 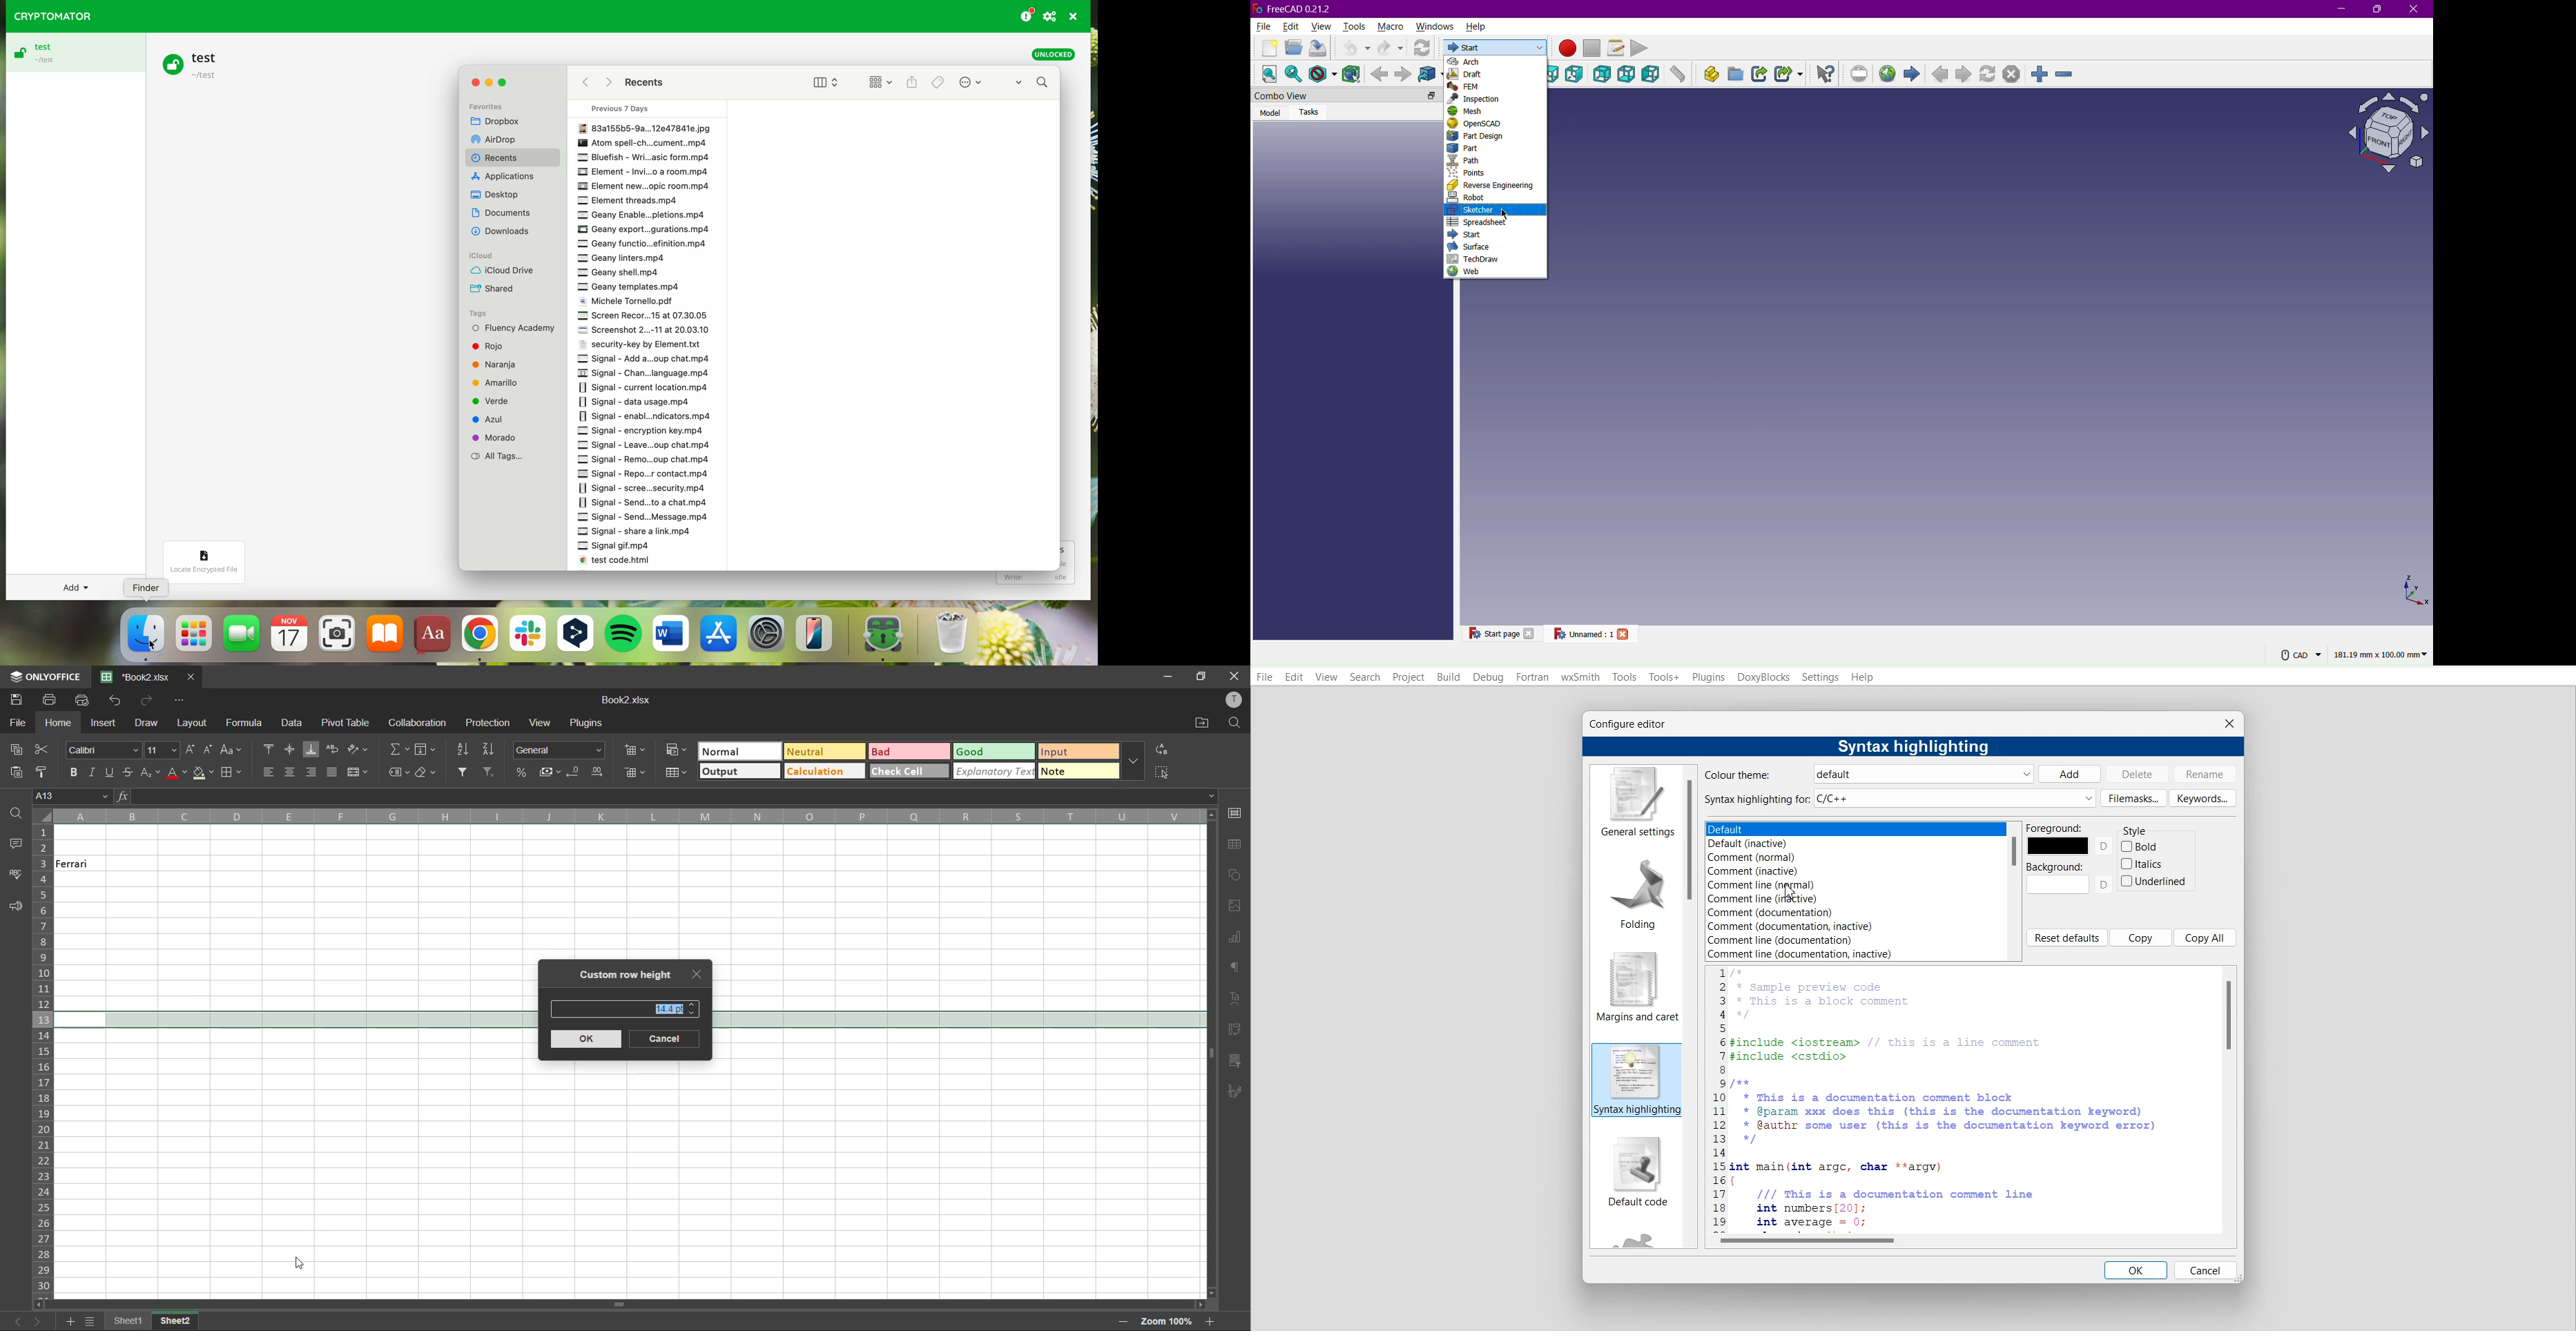 What do you see at coordinates (1436, 25) in the screenshot?
I see `Windows` at bounding box center [1436, 25].